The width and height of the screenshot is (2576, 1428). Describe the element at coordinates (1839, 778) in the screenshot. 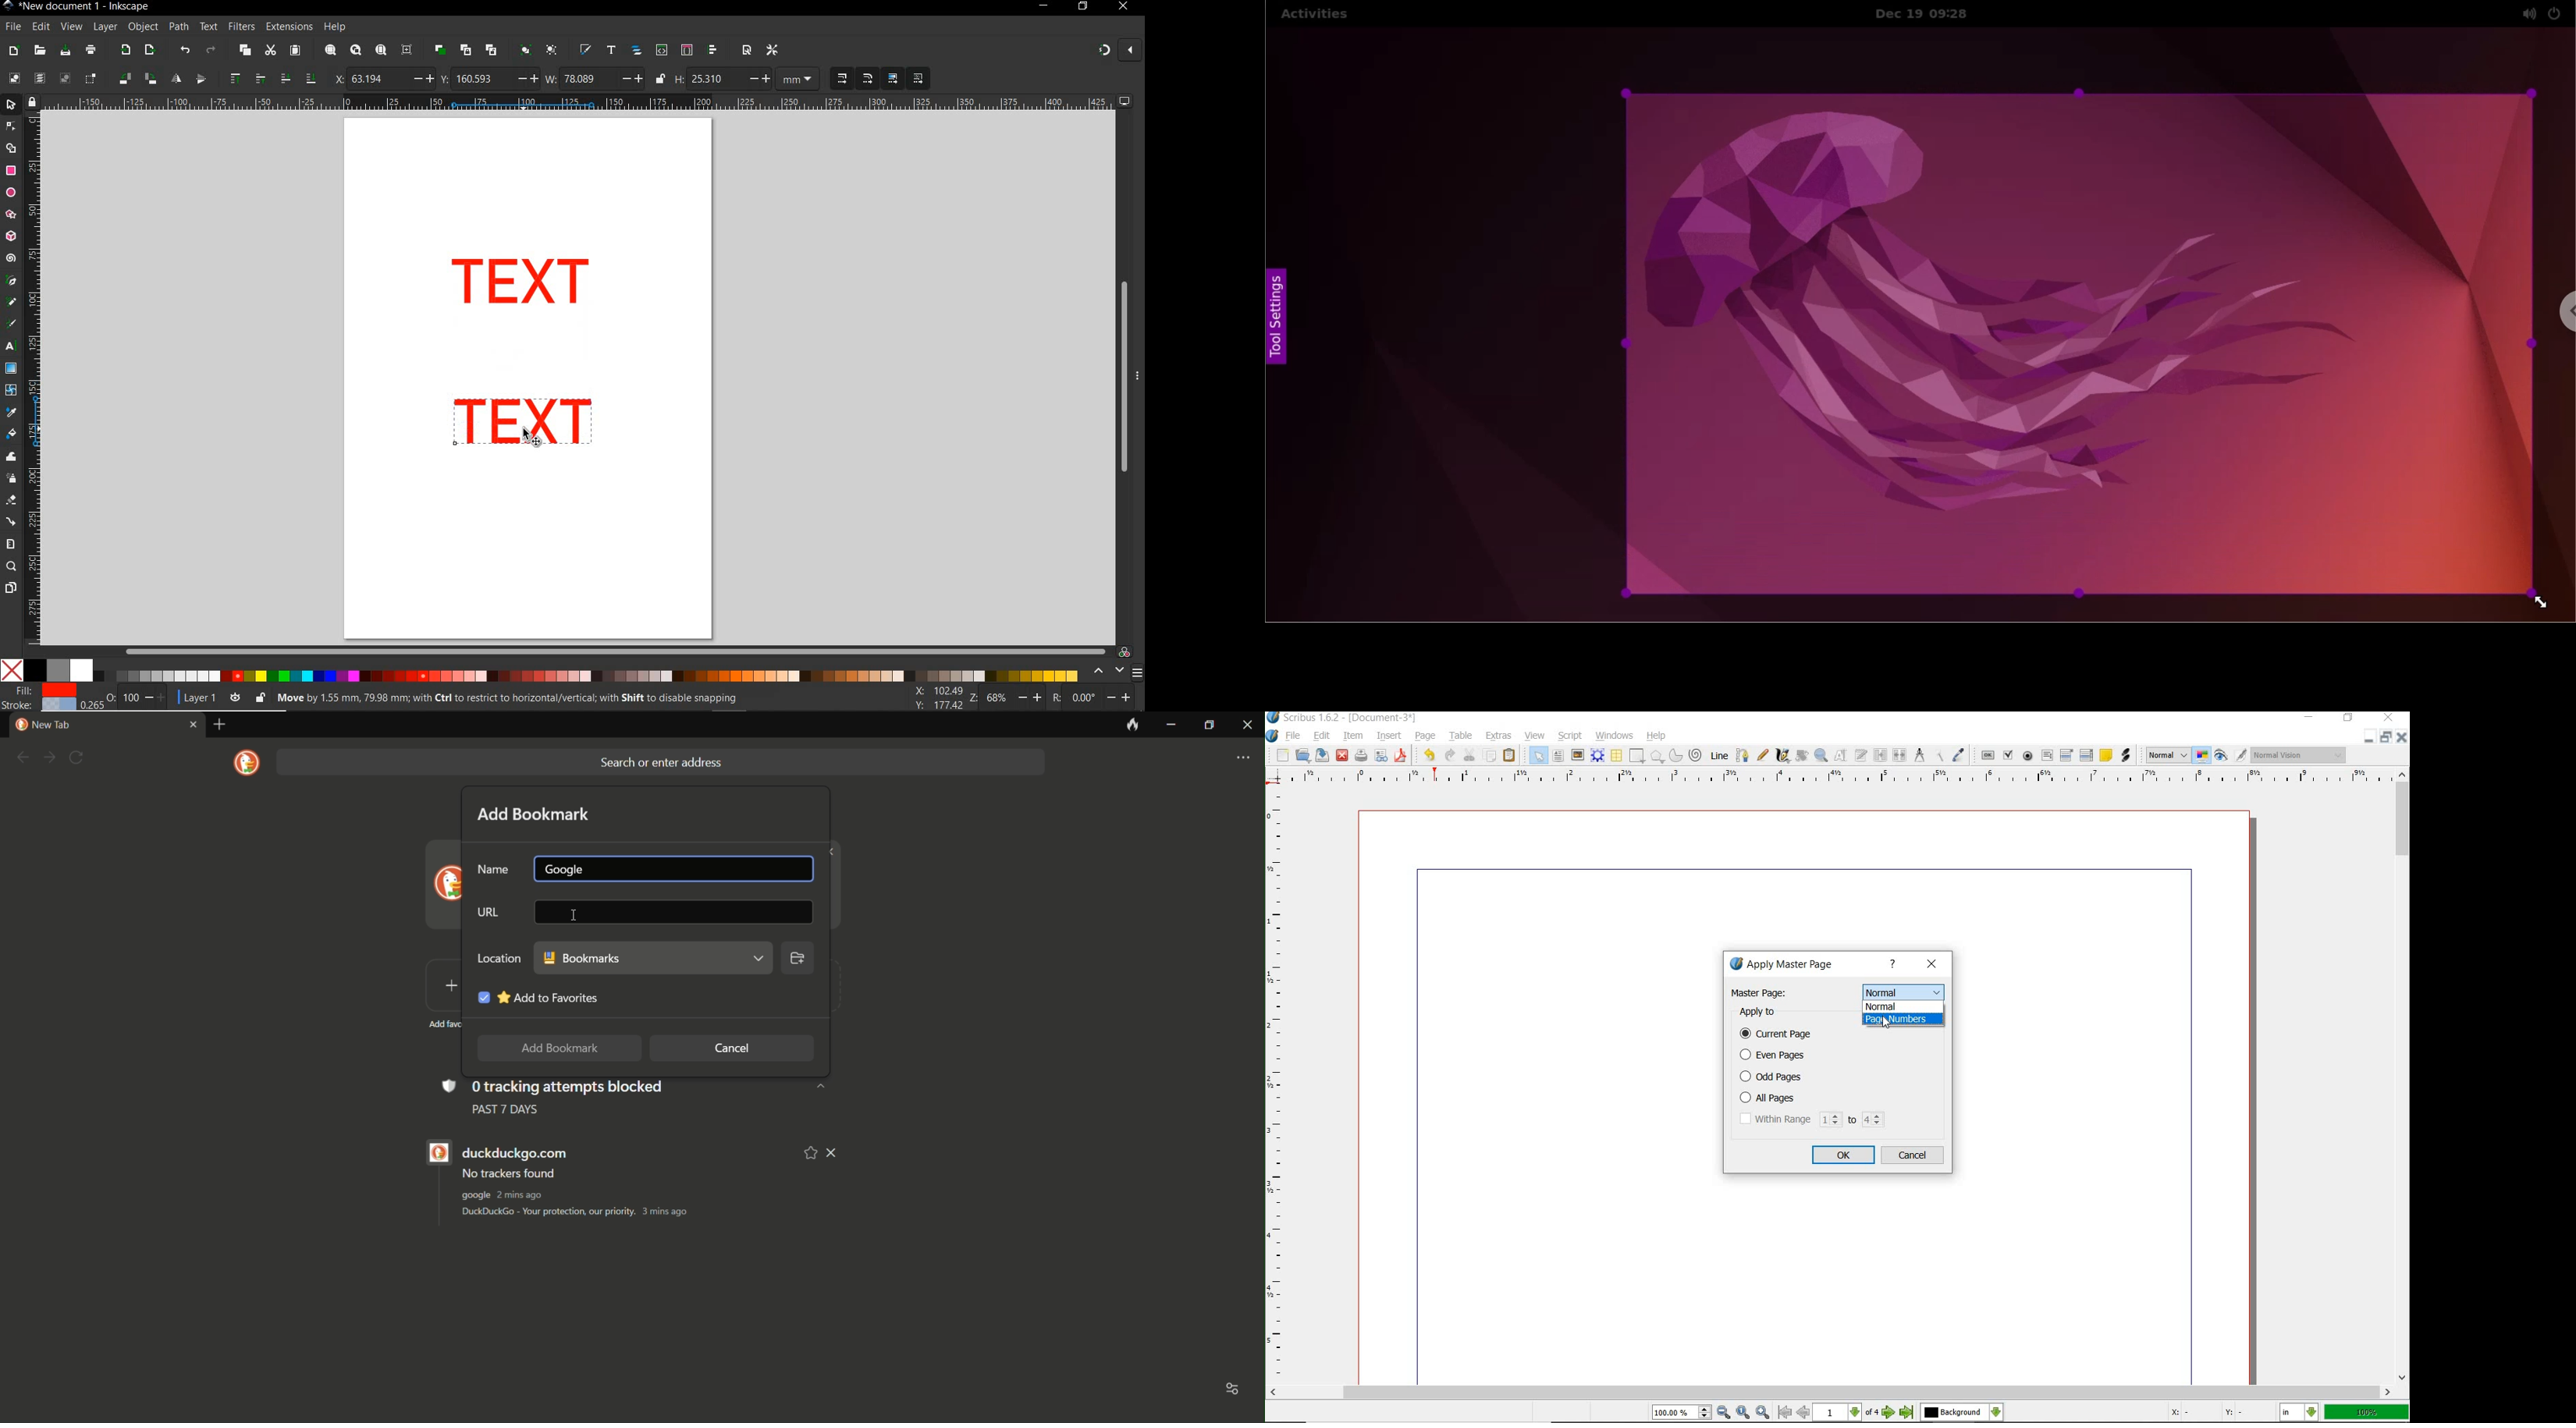

I see `Horizontal Margin` at that location.